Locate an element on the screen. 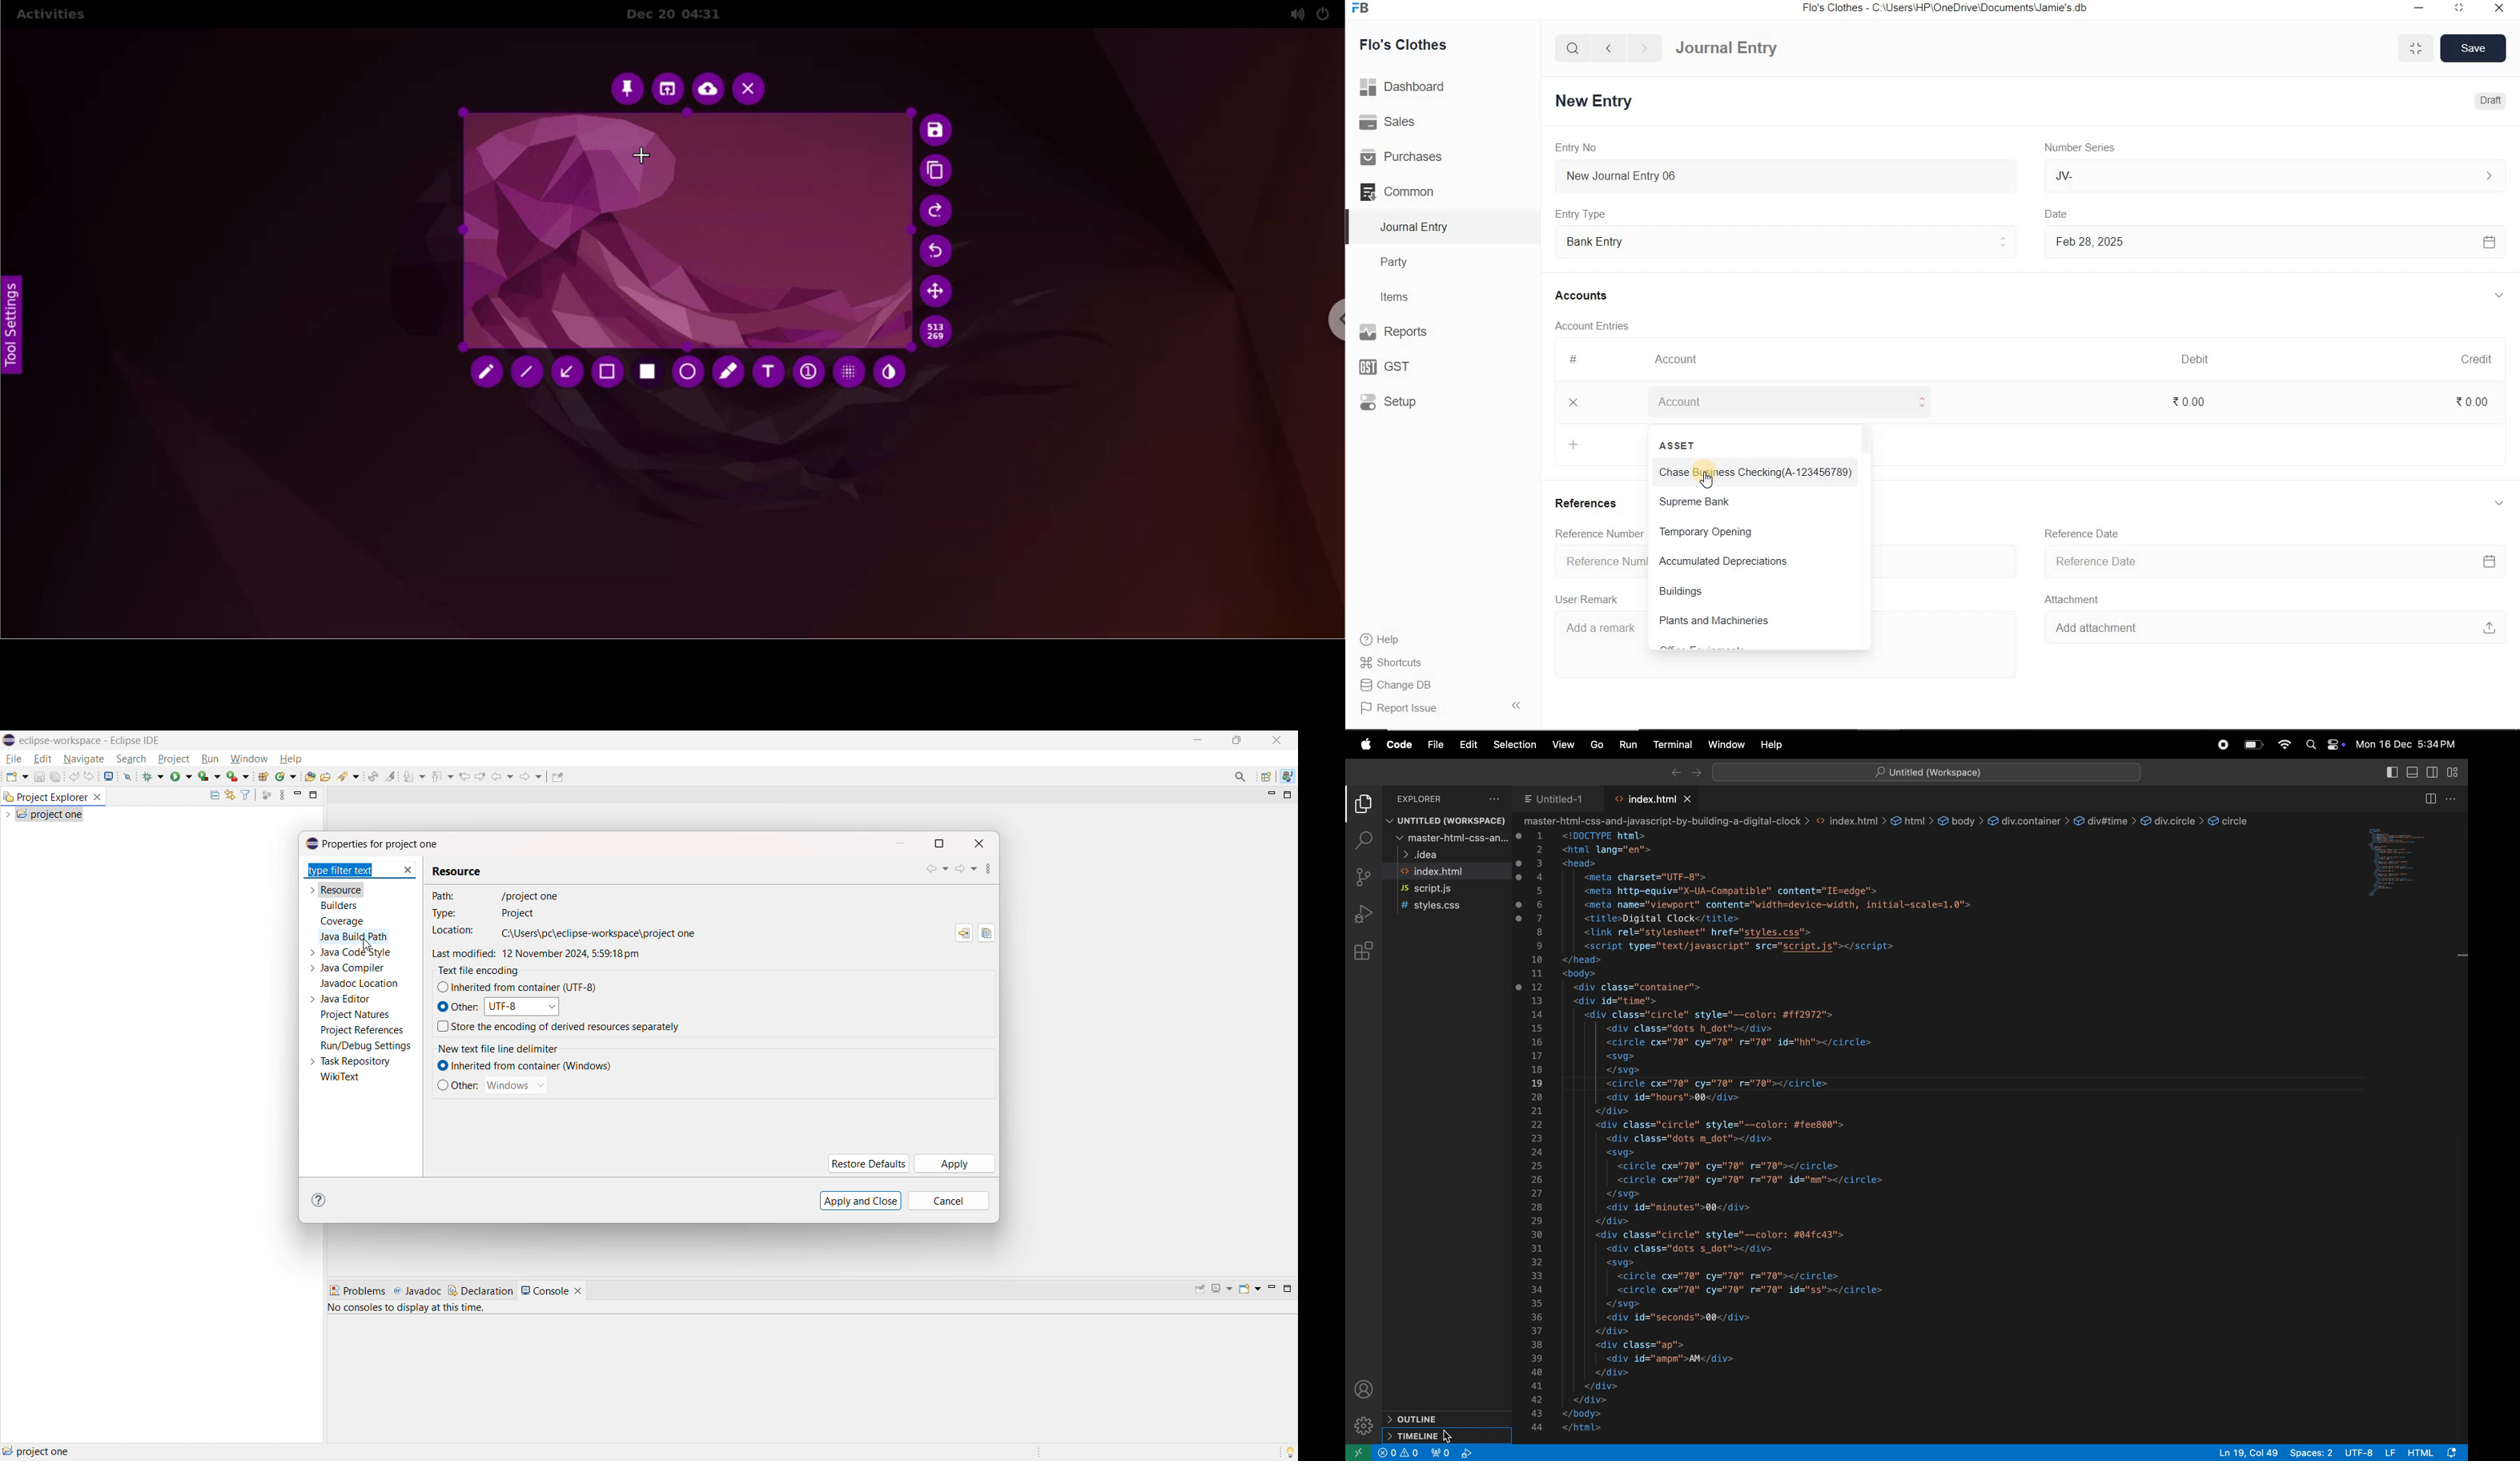 The height and width of the screenshot is (1484, 2520). Reports is located at coordinates (1415, 333).